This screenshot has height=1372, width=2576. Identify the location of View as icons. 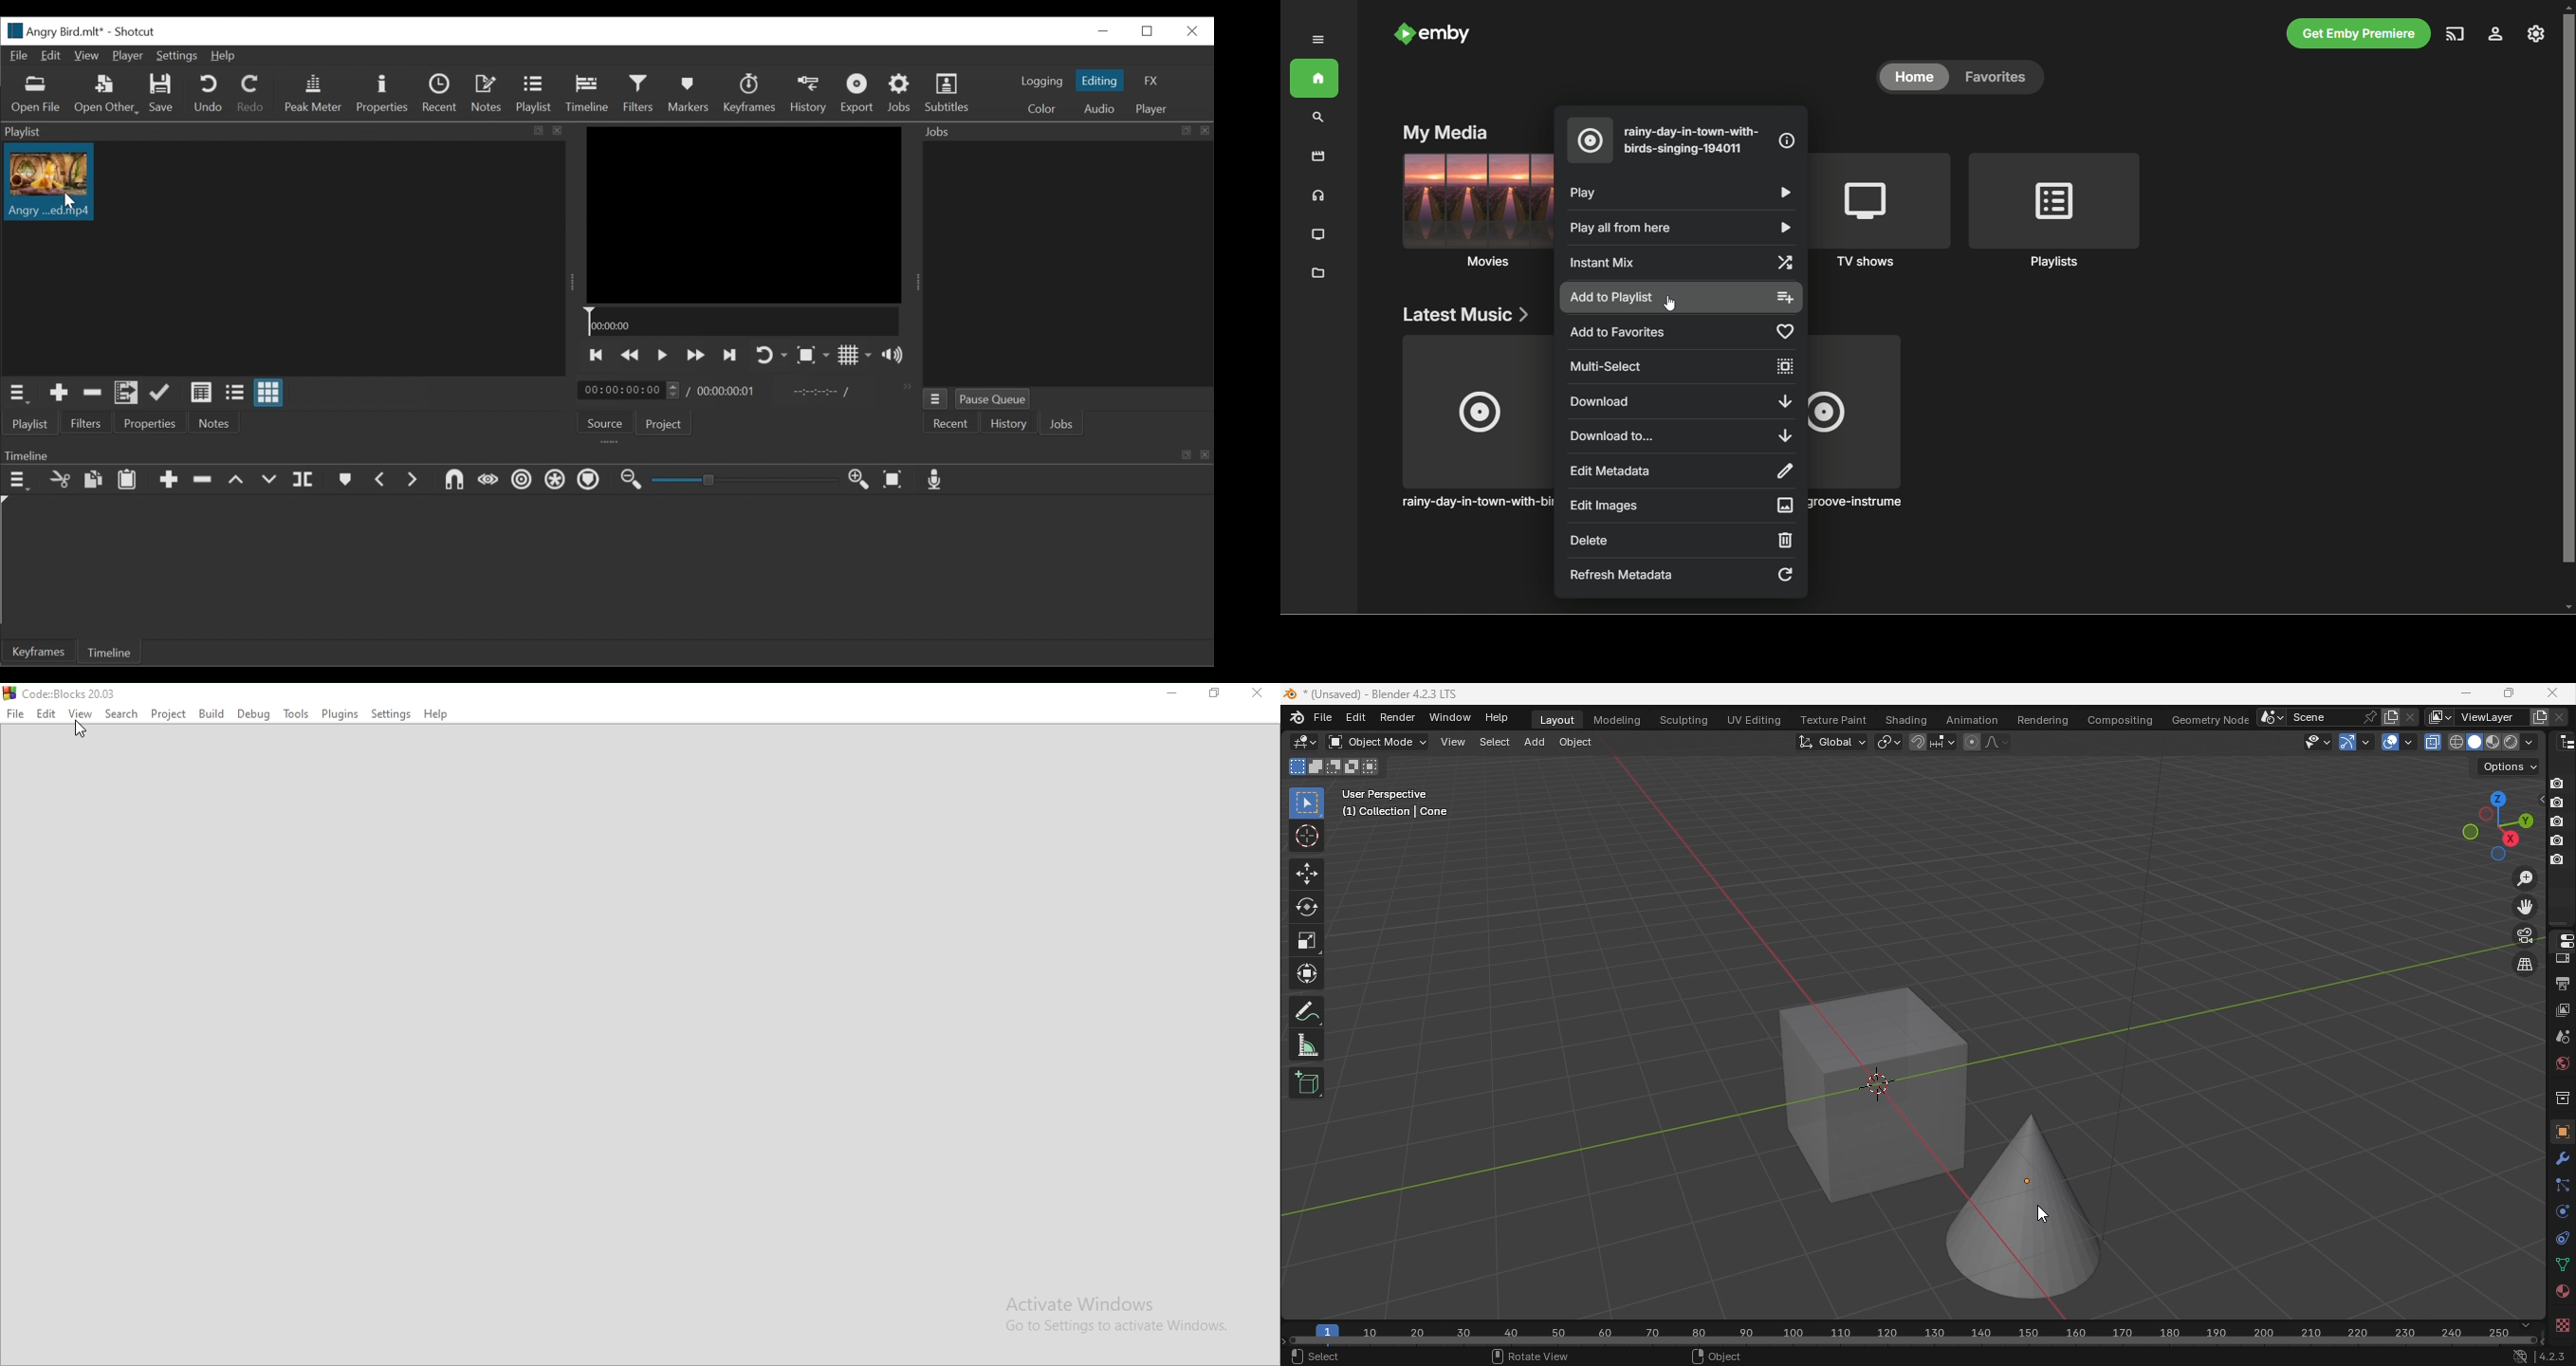
(269, 392).